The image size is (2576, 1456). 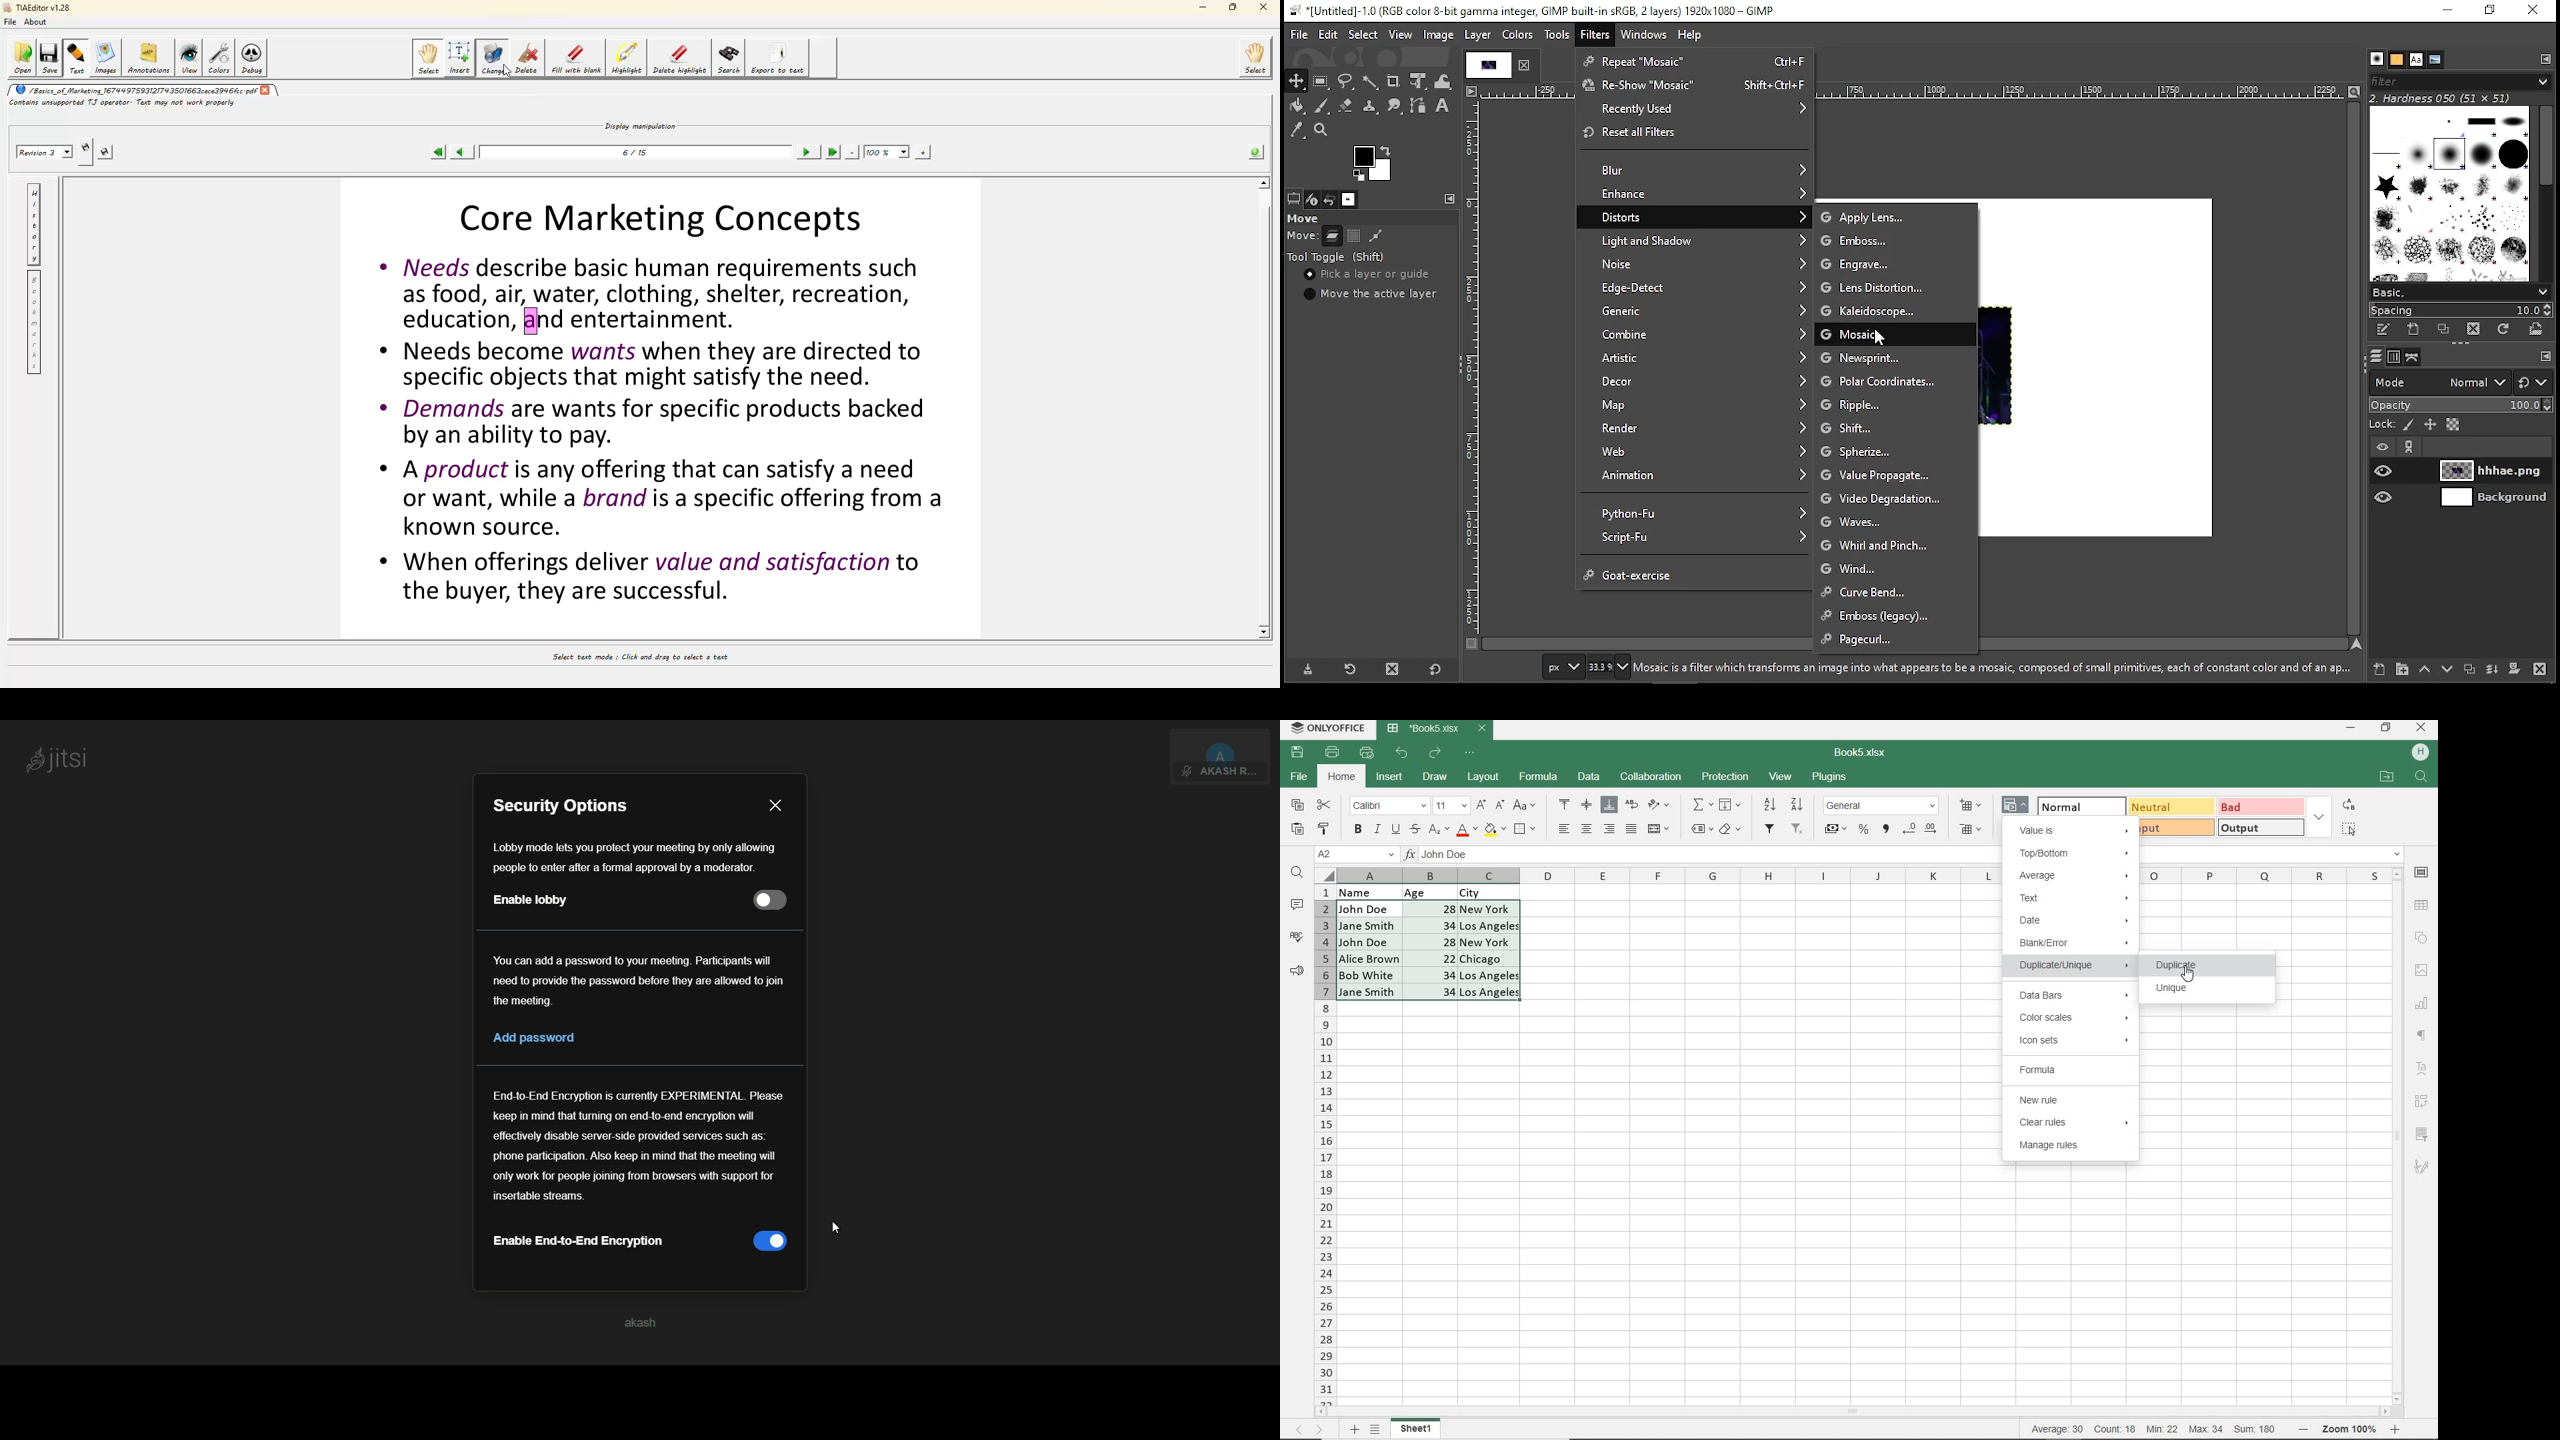 I want to click on NAME MANAGER, so click(x=1355, y=854).